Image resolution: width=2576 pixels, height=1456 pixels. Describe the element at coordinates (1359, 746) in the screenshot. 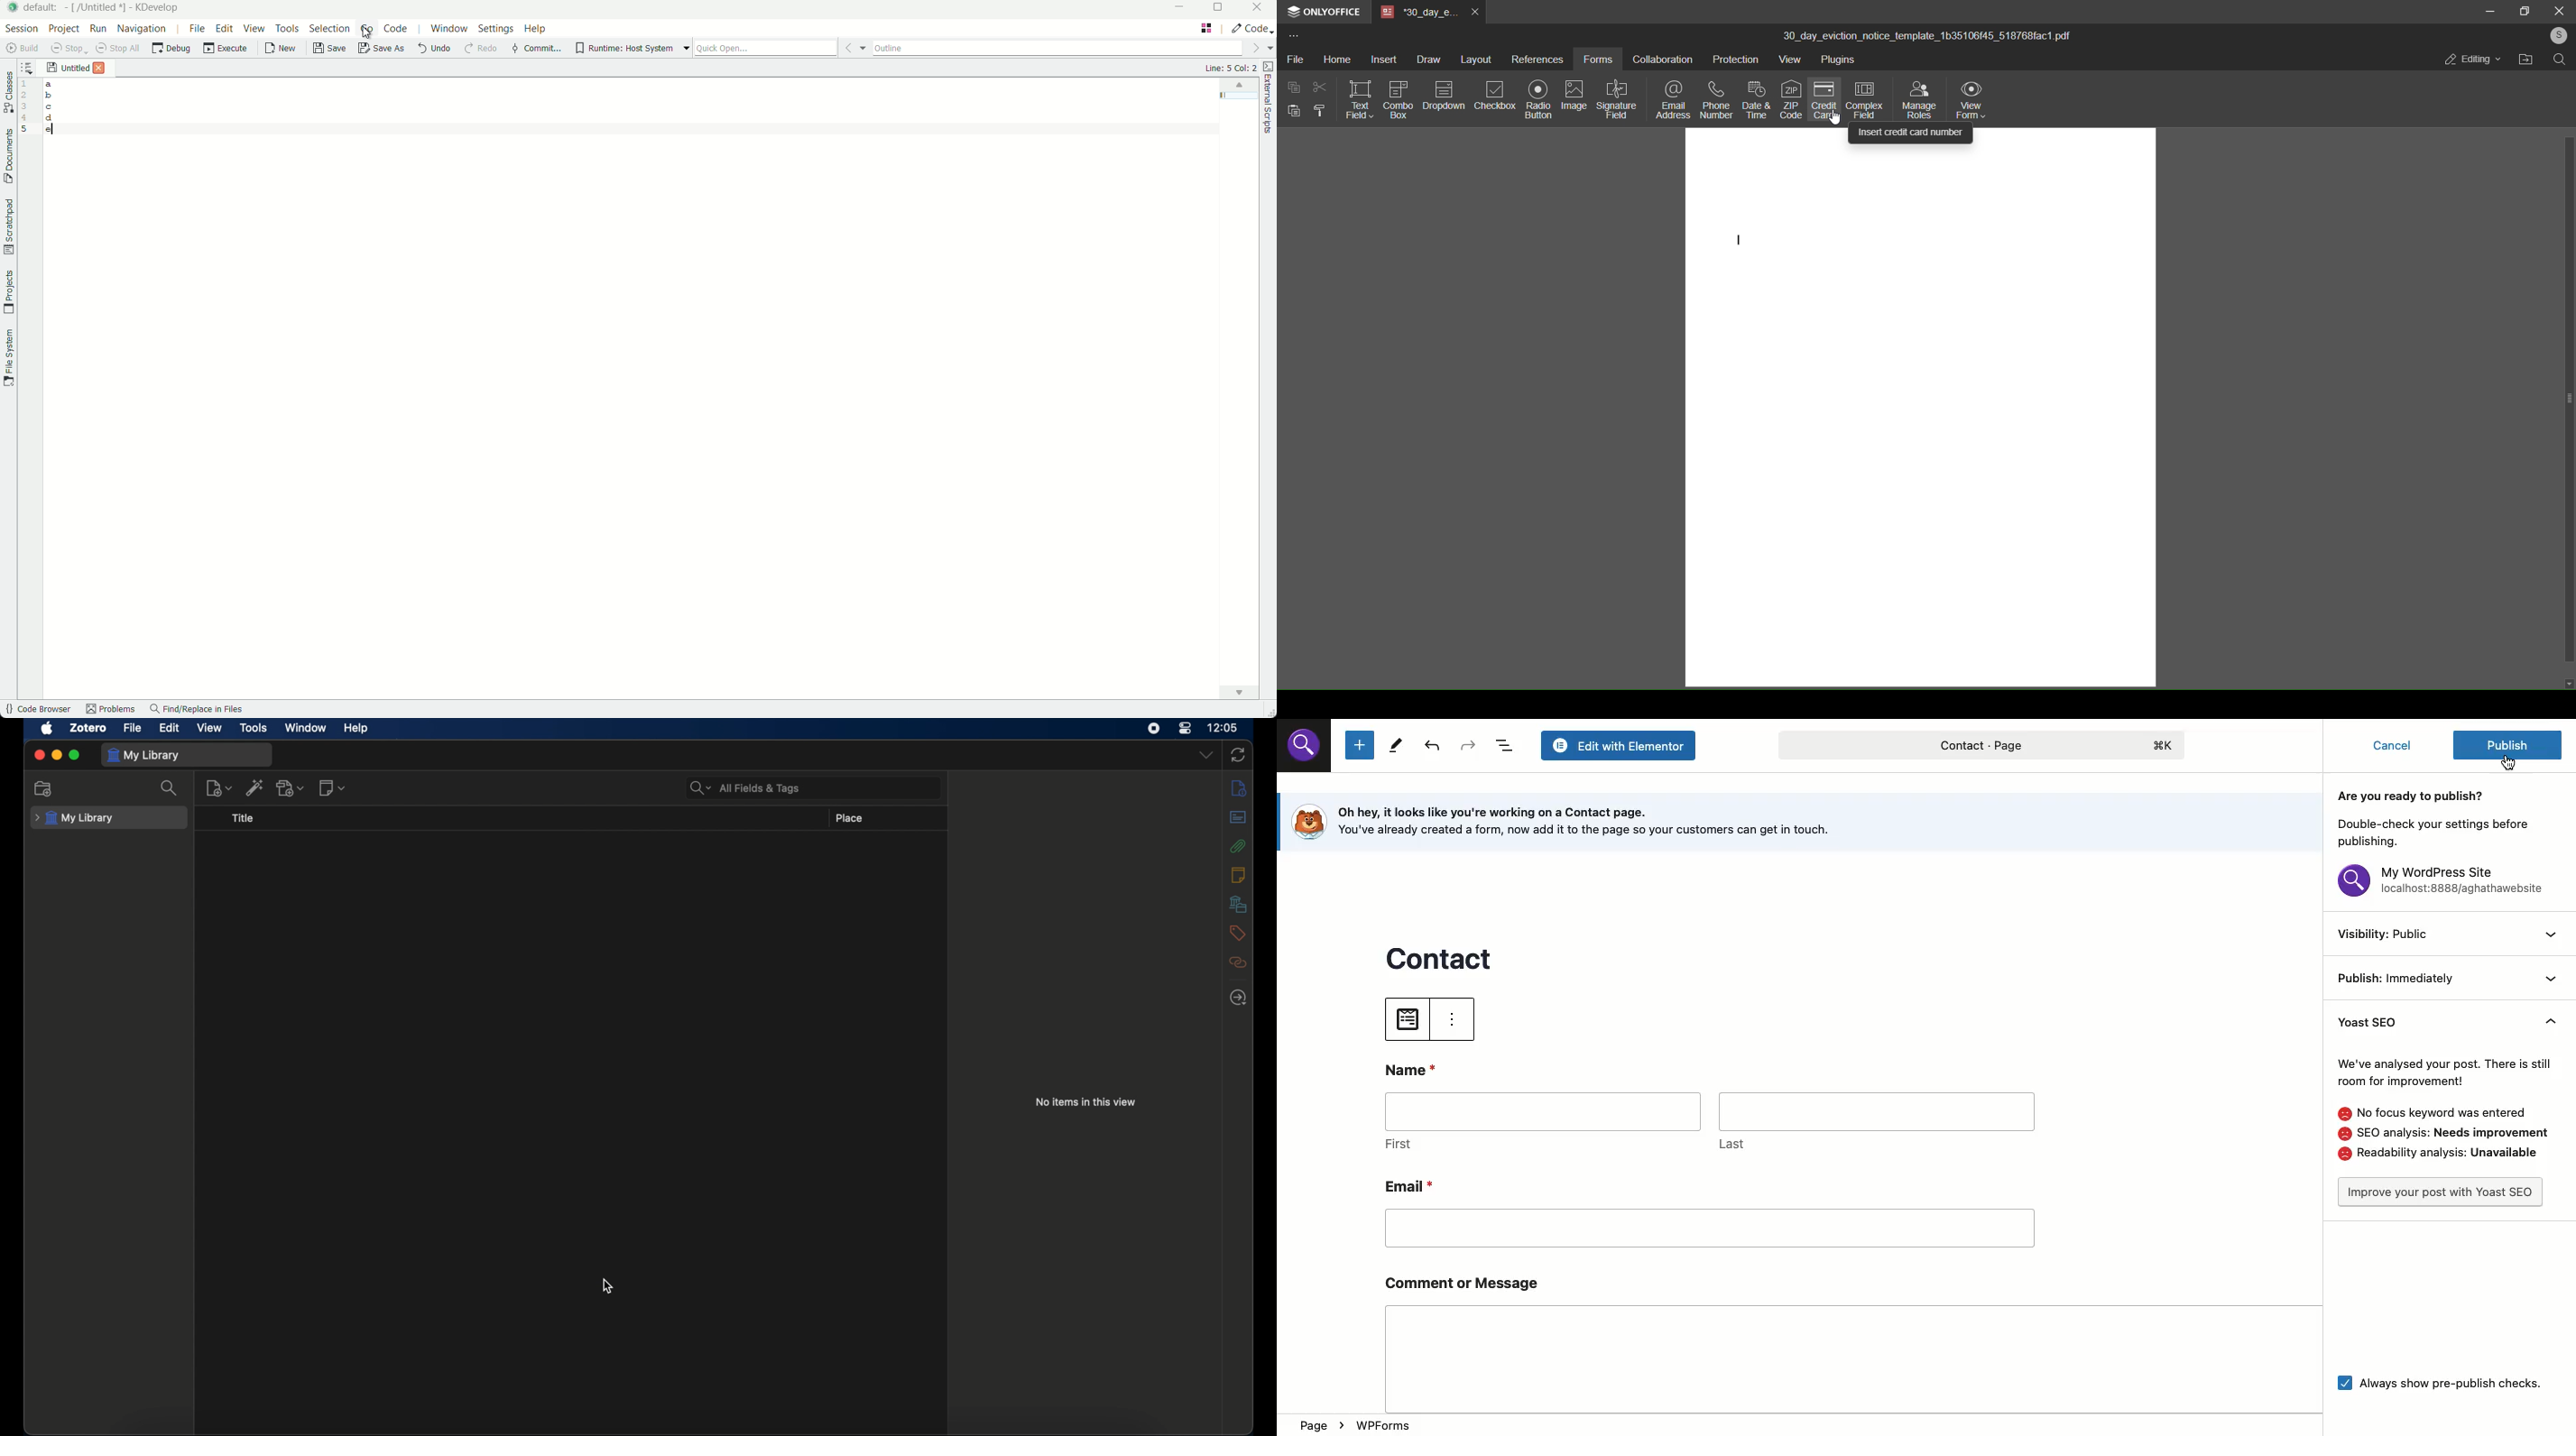

I see `Add new block` at that location.